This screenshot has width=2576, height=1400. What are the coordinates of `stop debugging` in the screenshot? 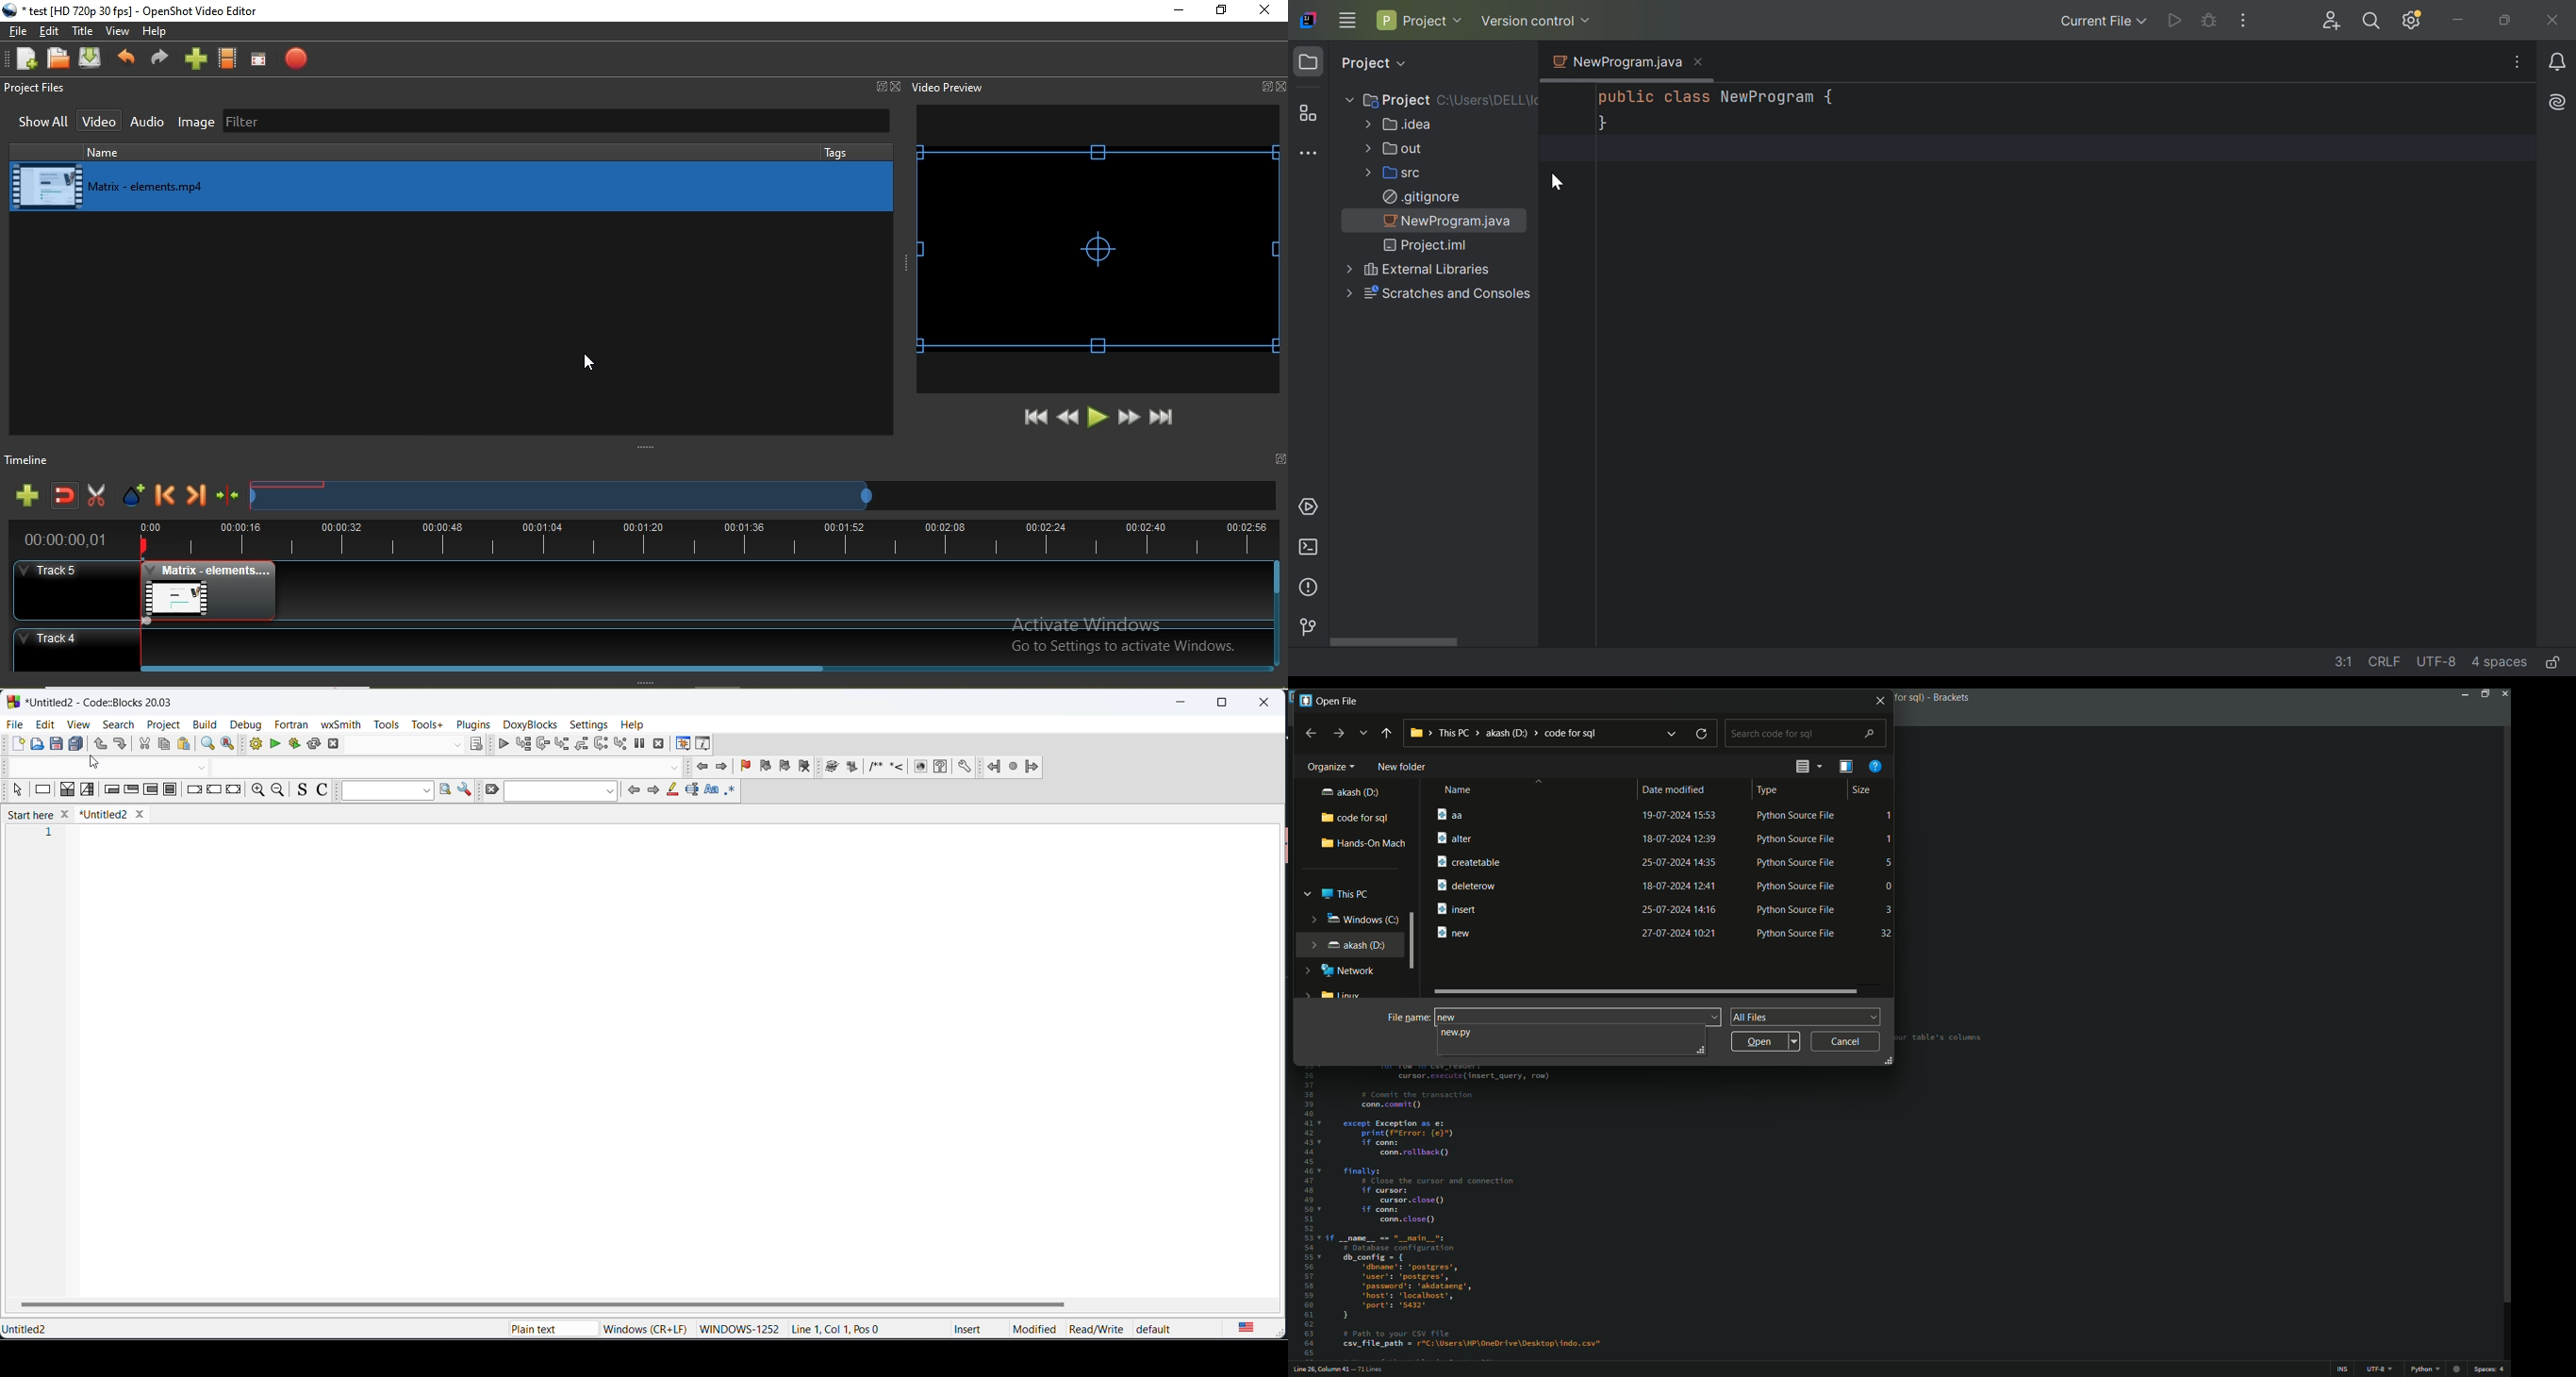 It's located at (658, 746).